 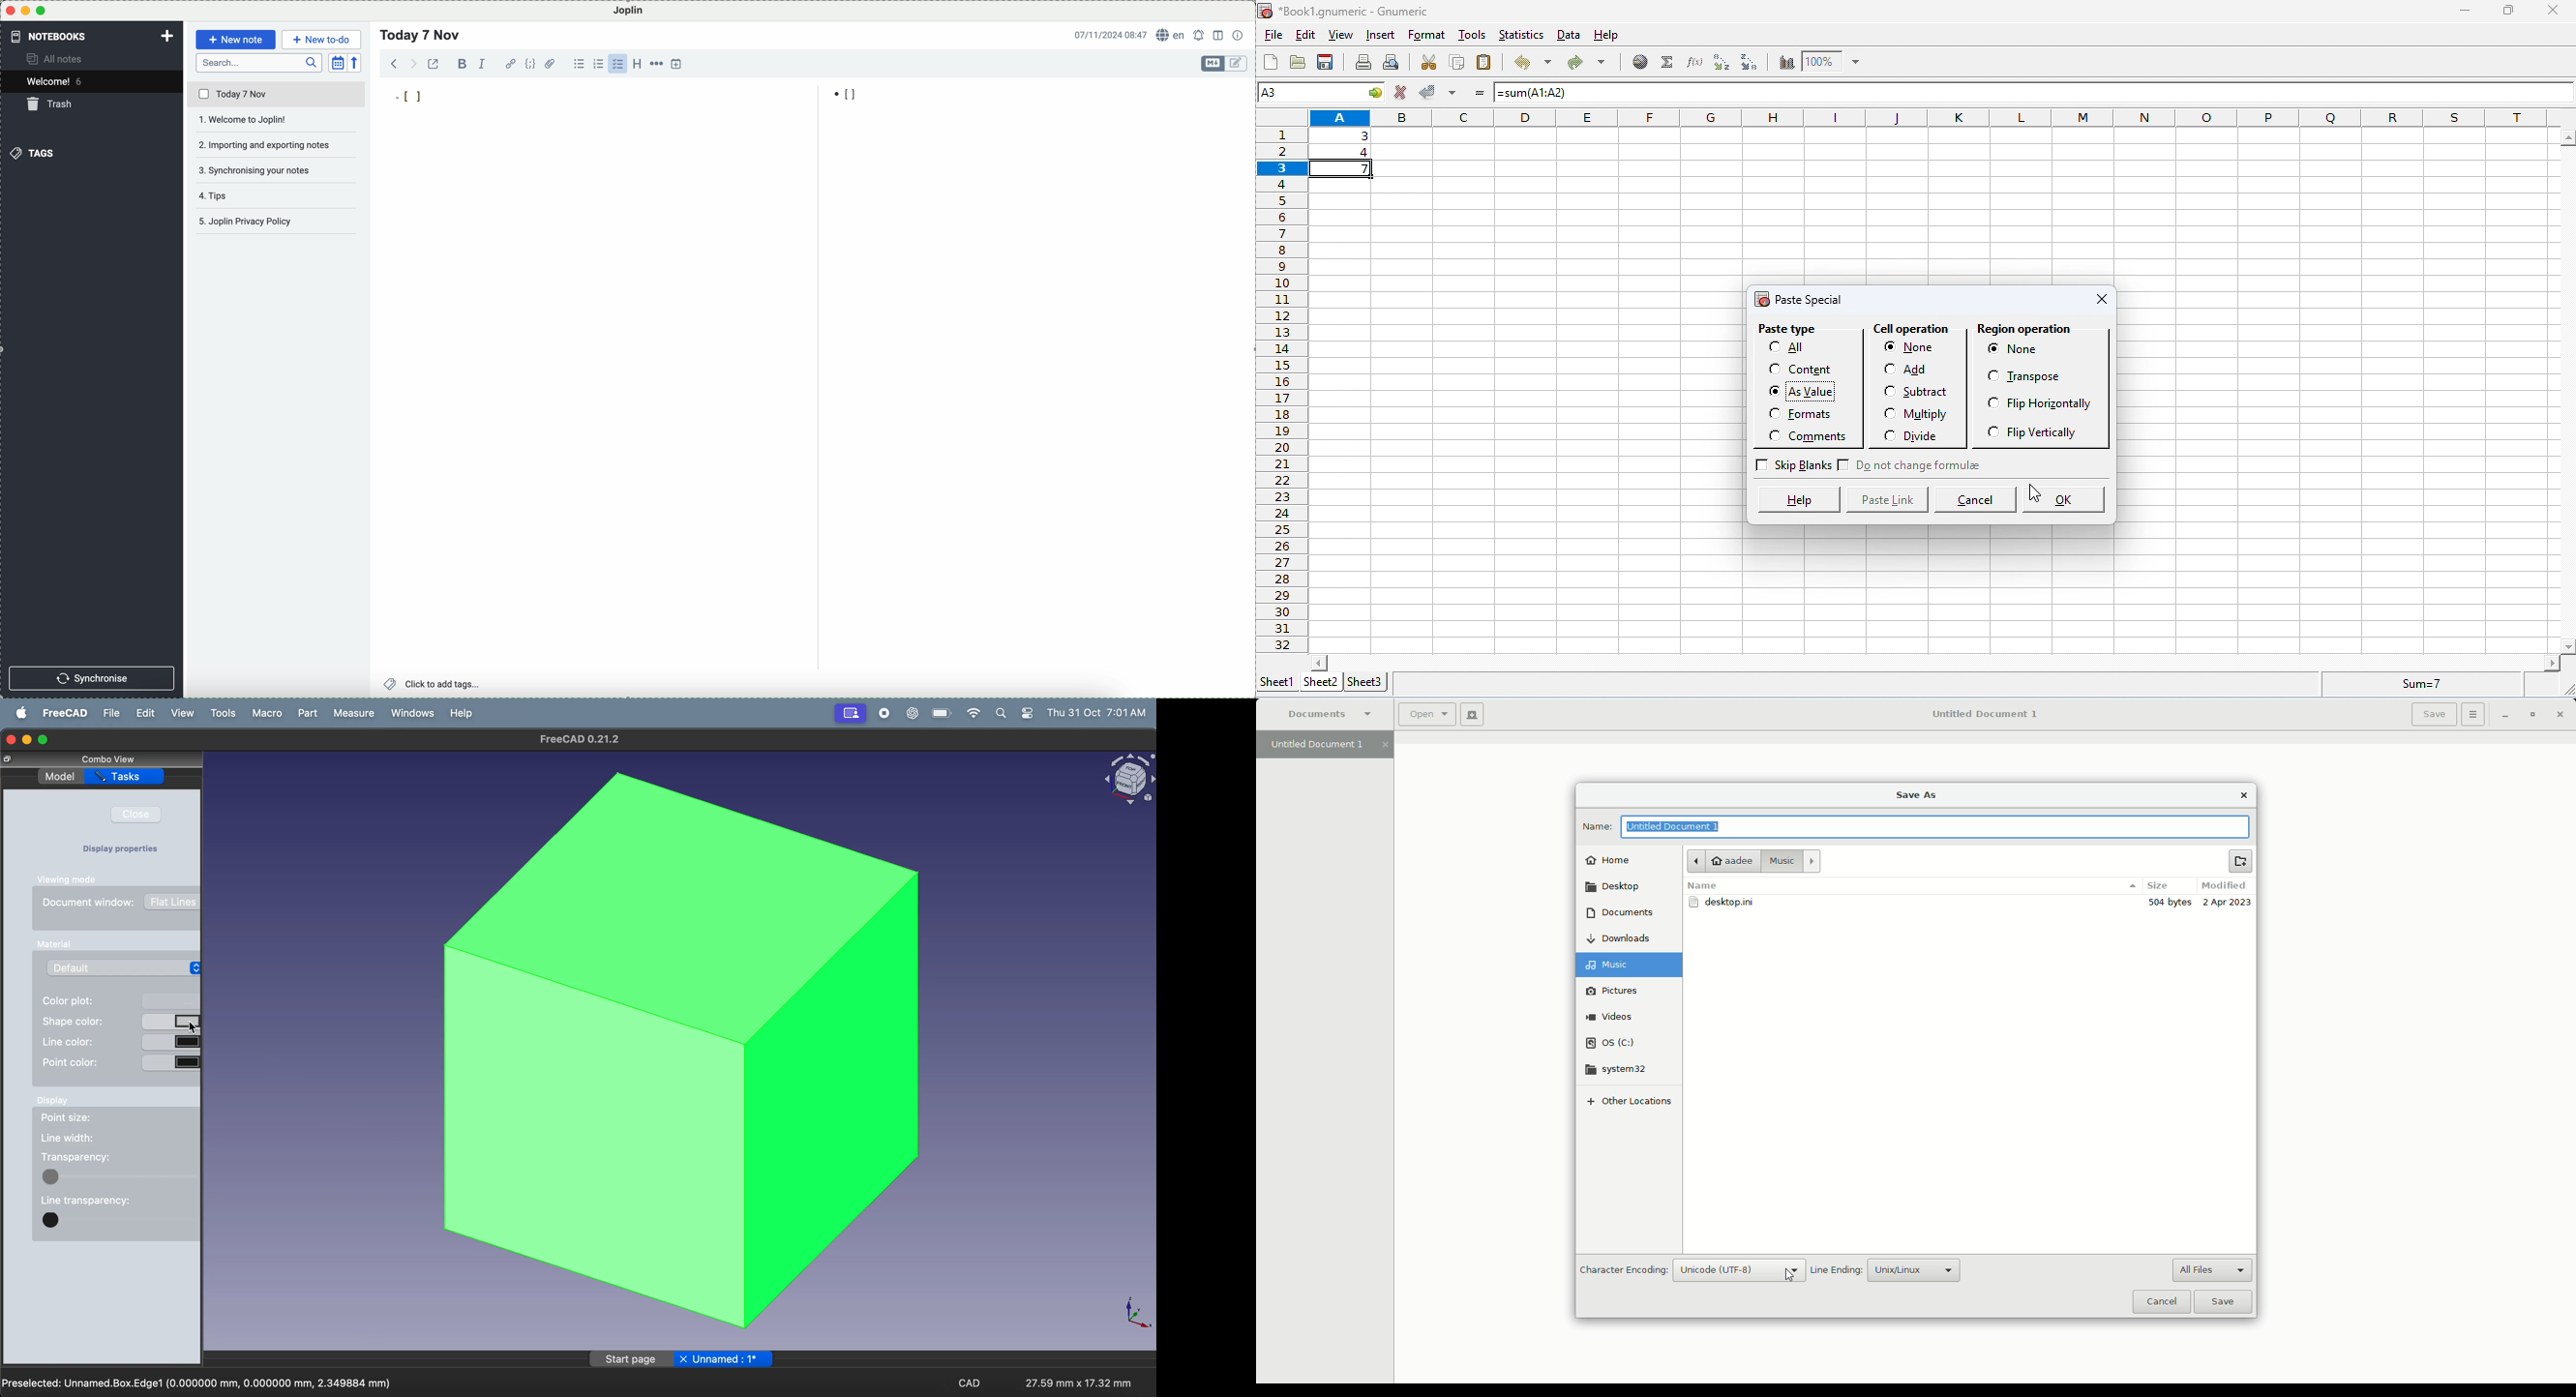 I want to click on Checkbox, so click(x=1992, y=374).